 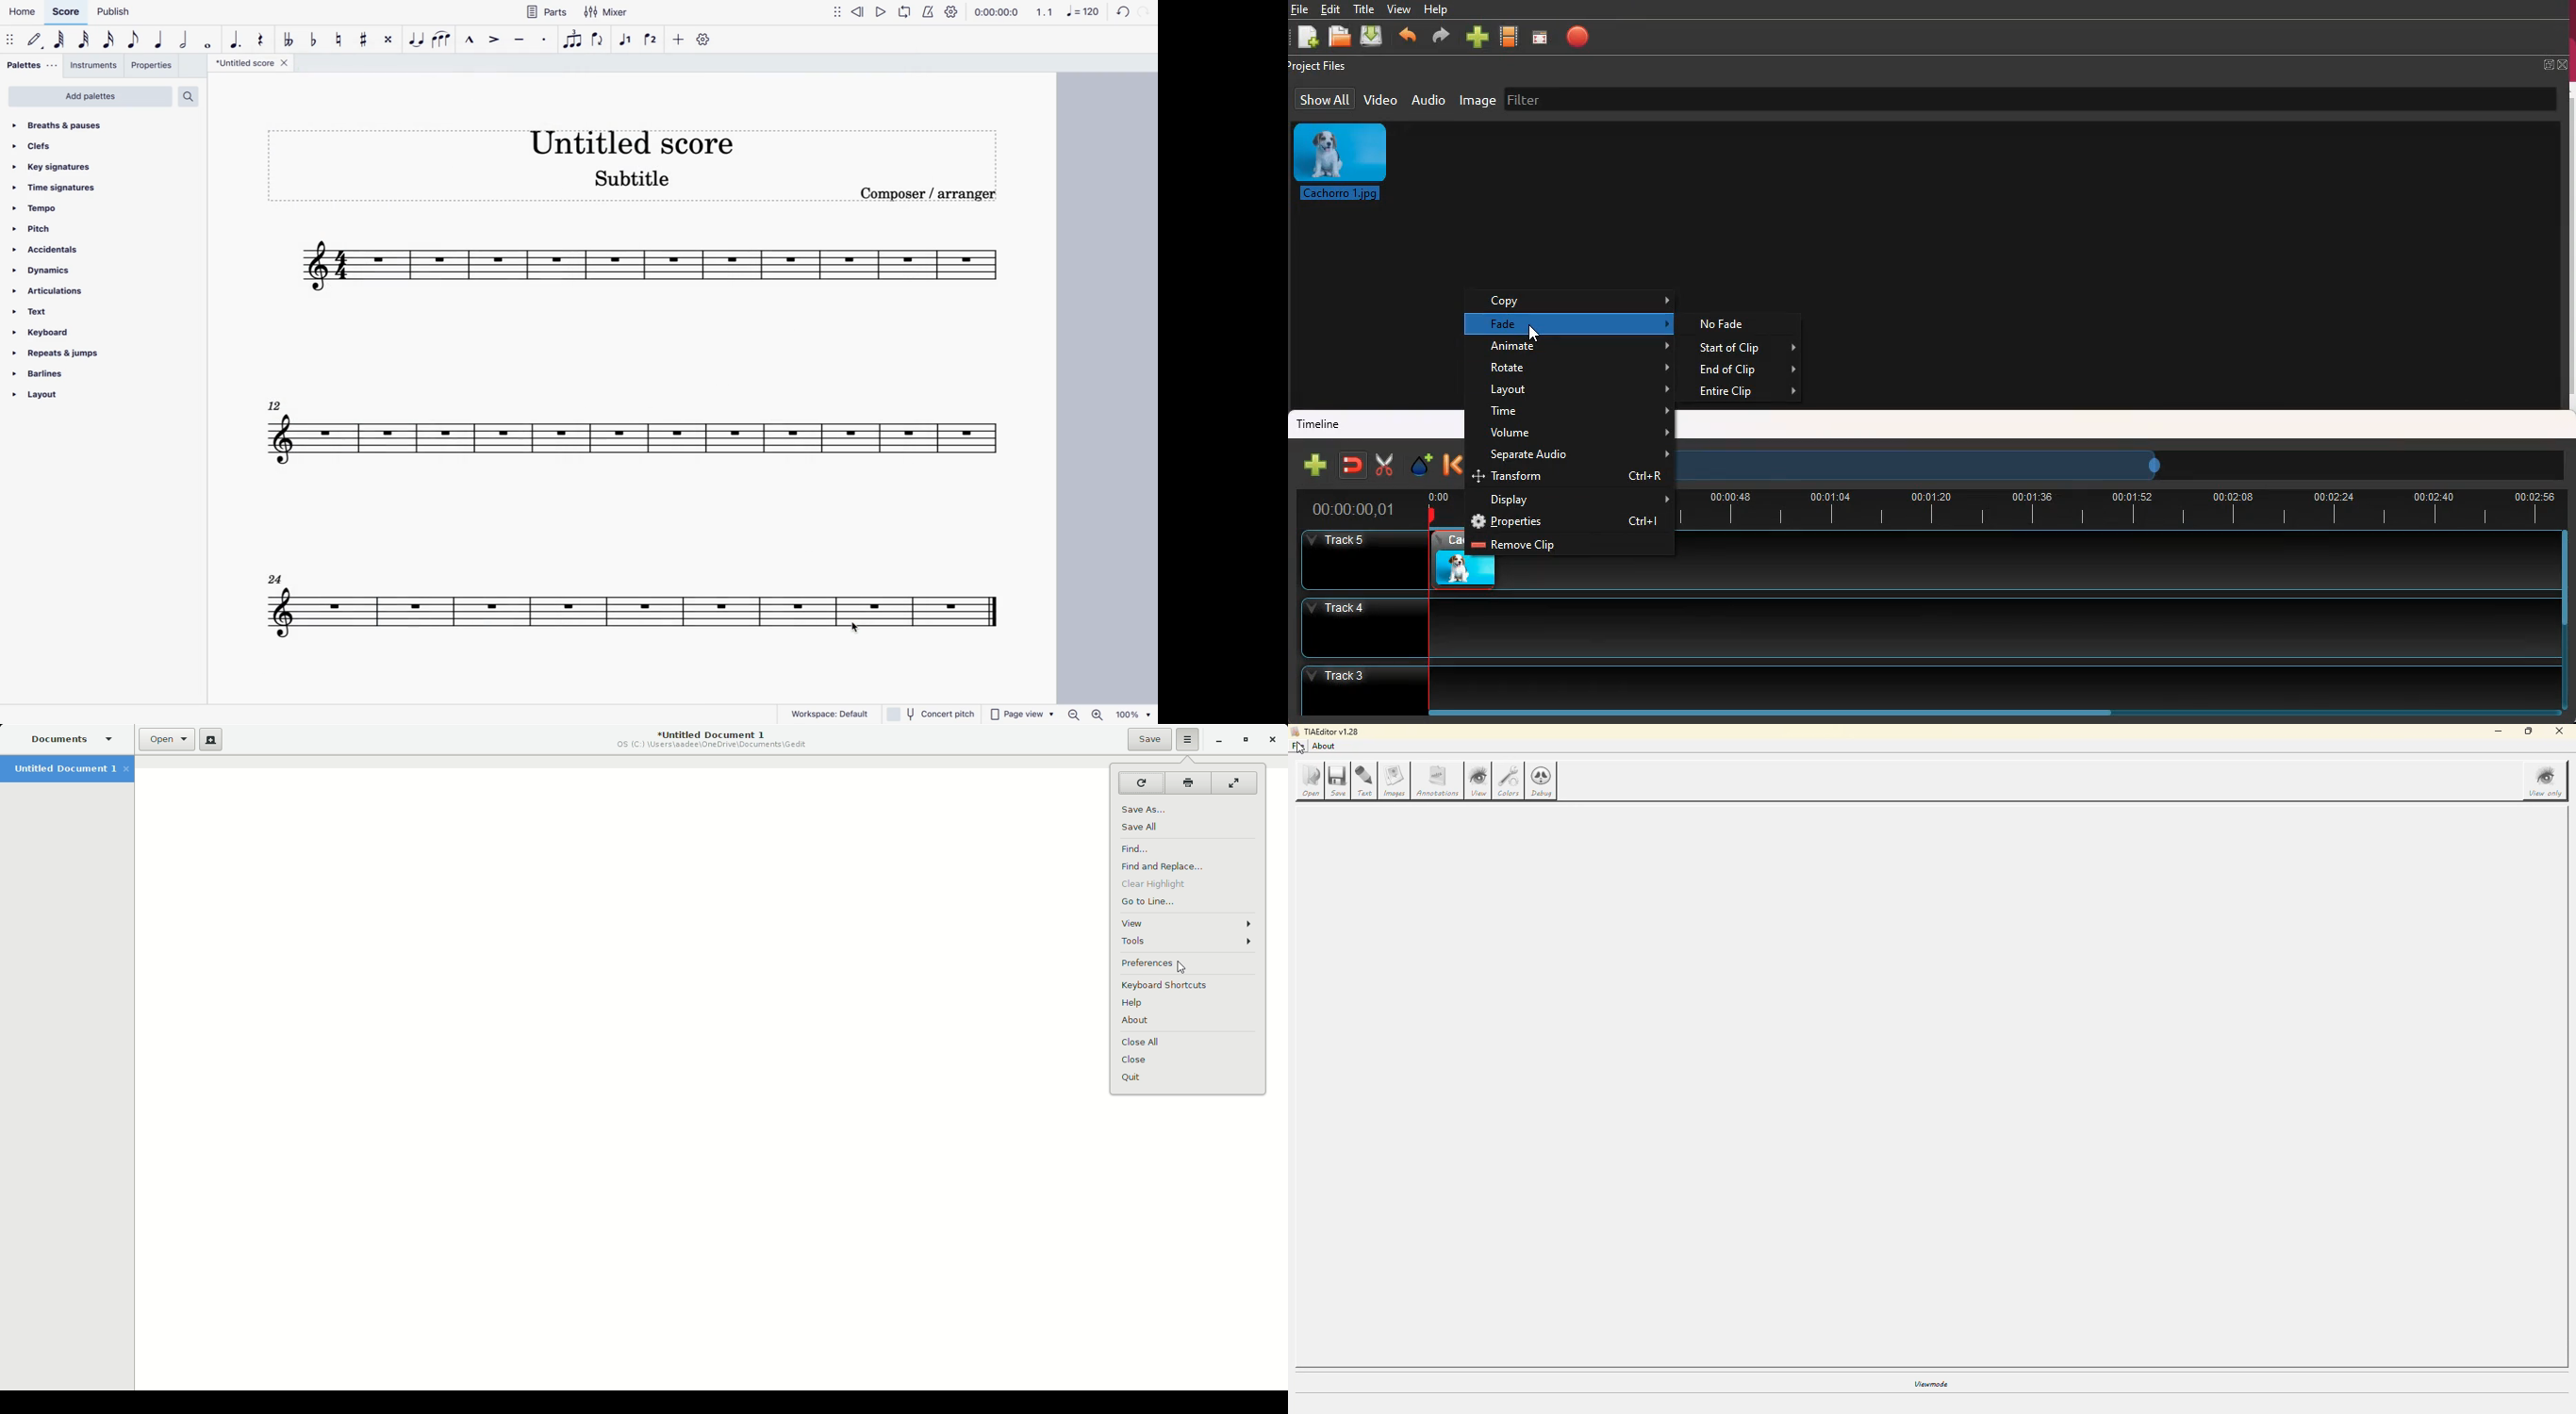 What do you see at coordinates (47, 332) in the screenshot?
I see `keyboard` at bounding box center [47, 332].